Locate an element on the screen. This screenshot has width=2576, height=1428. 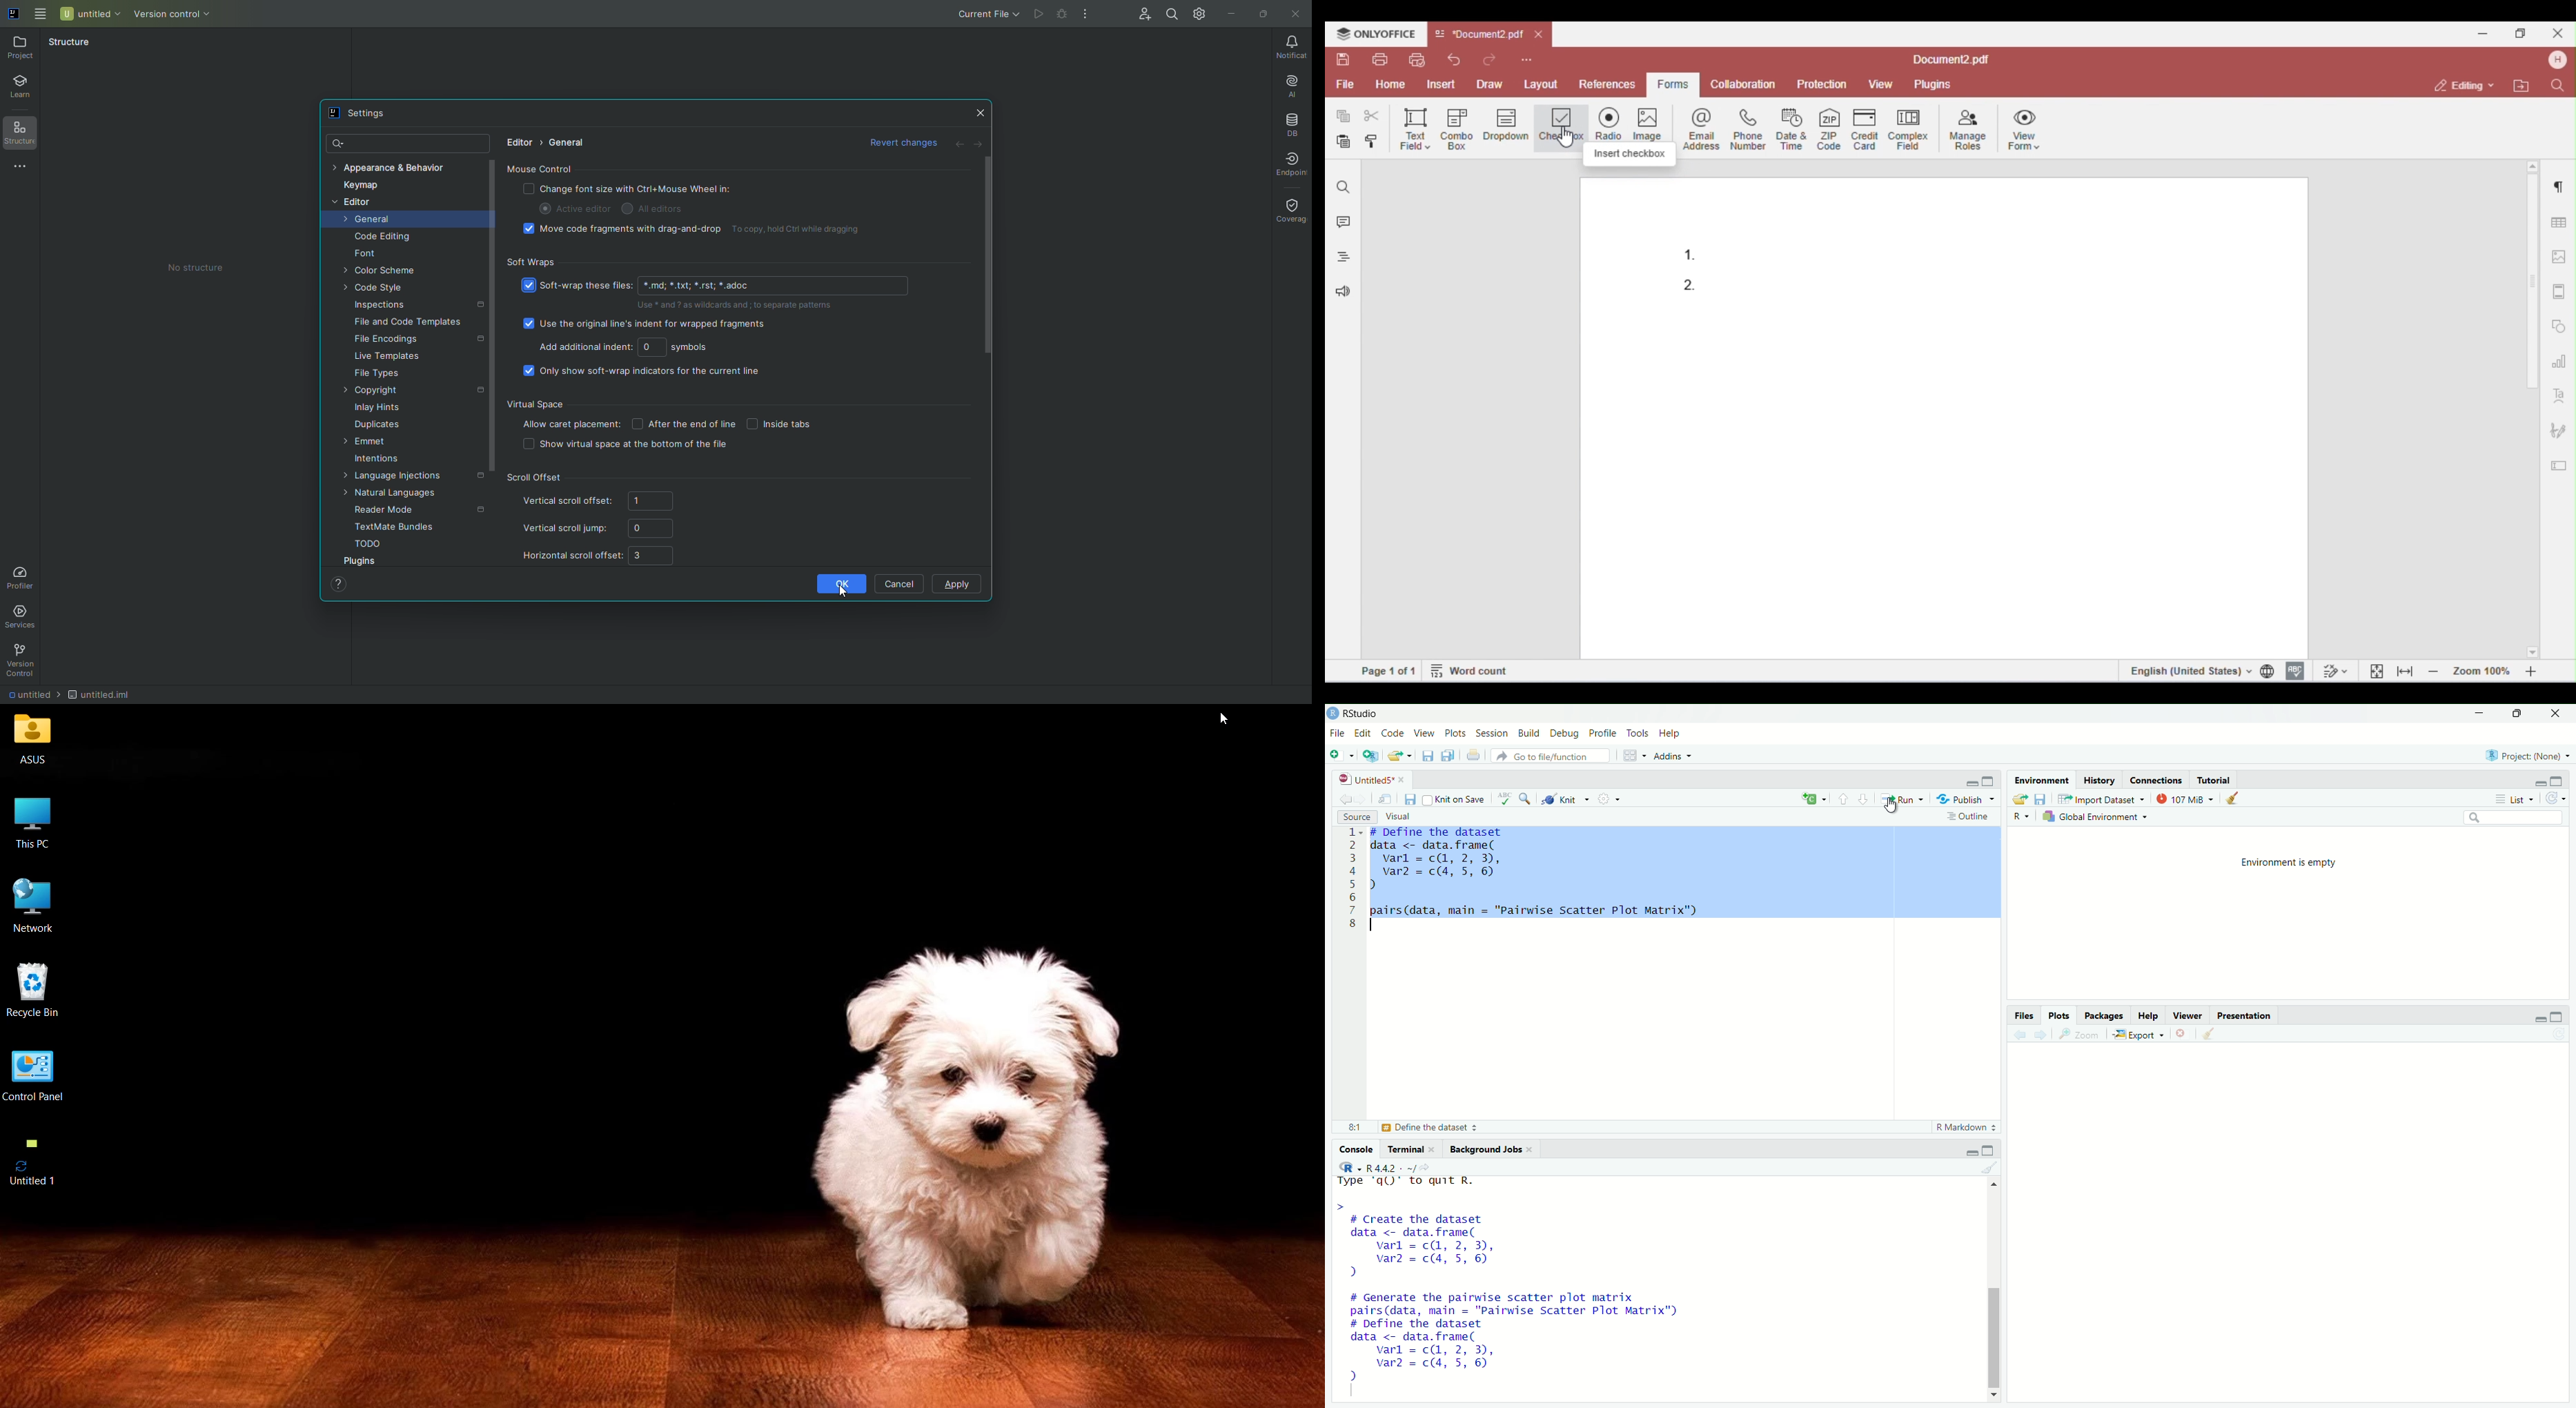
Console is located at coordinates (1356, 1150).